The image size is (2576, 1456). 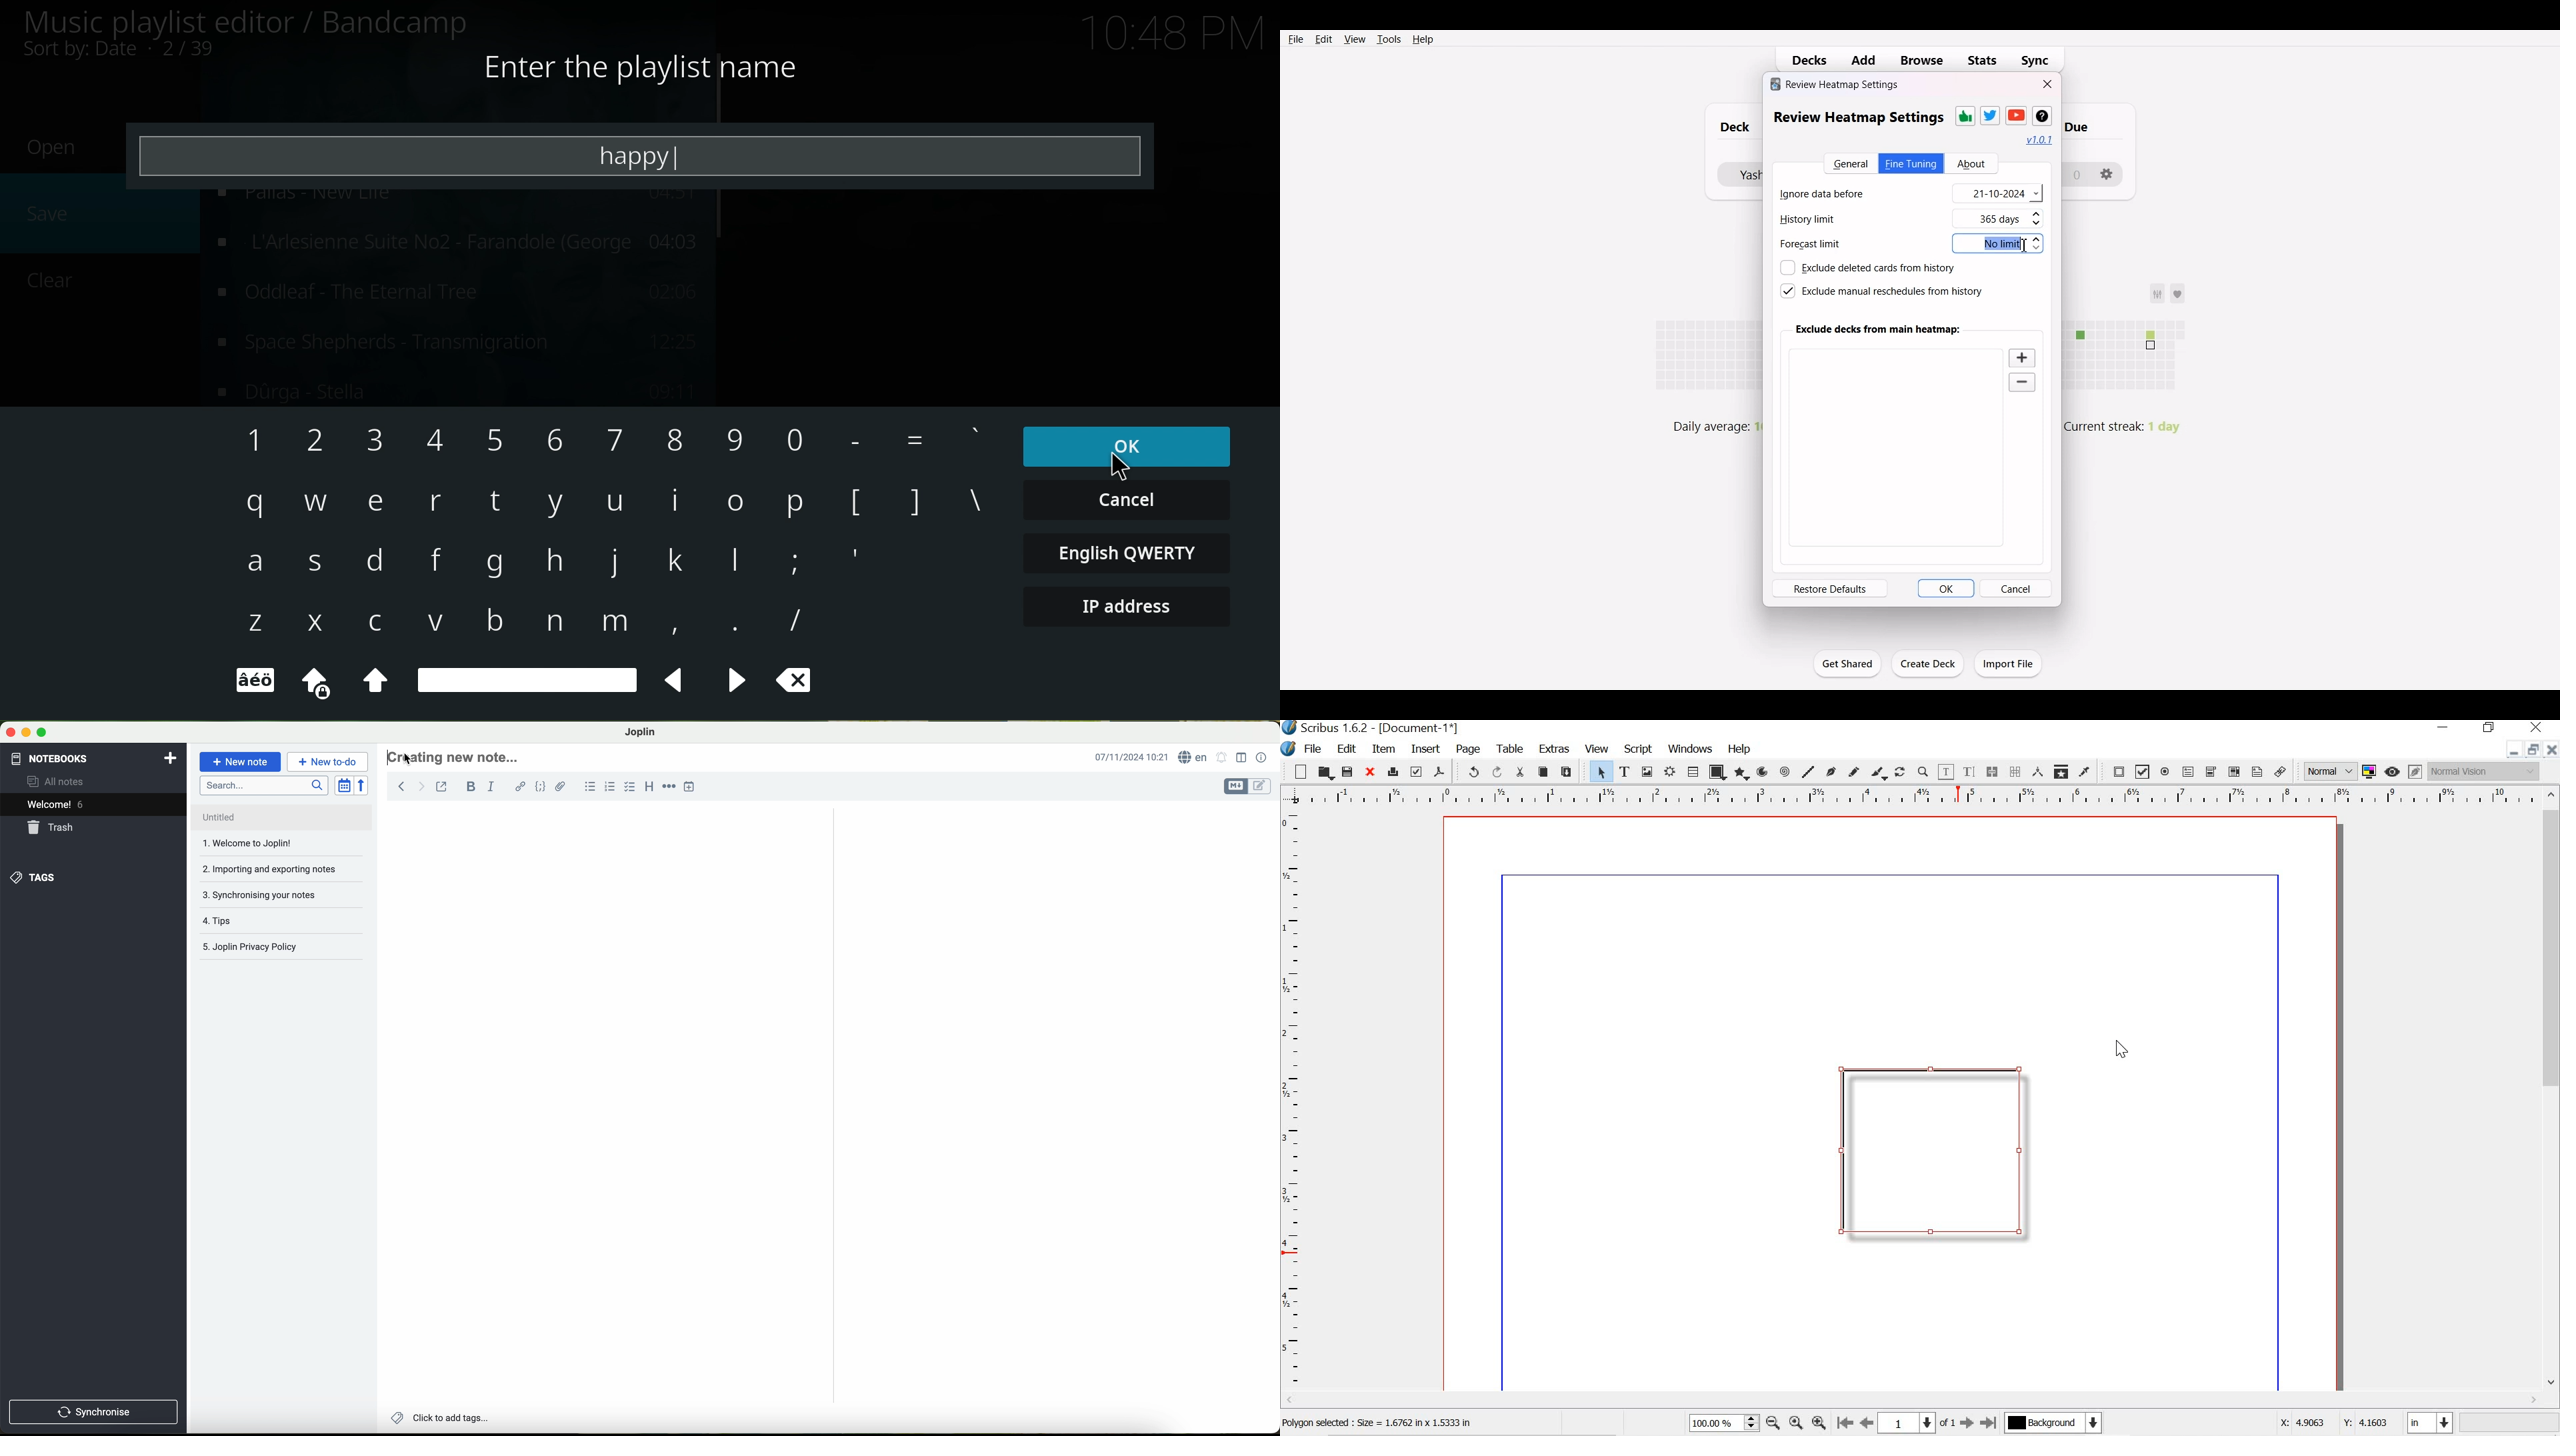 What do you see at coordinates (34, 878) in the screenshot?
I see `tags` at bounding box center [34, 878].